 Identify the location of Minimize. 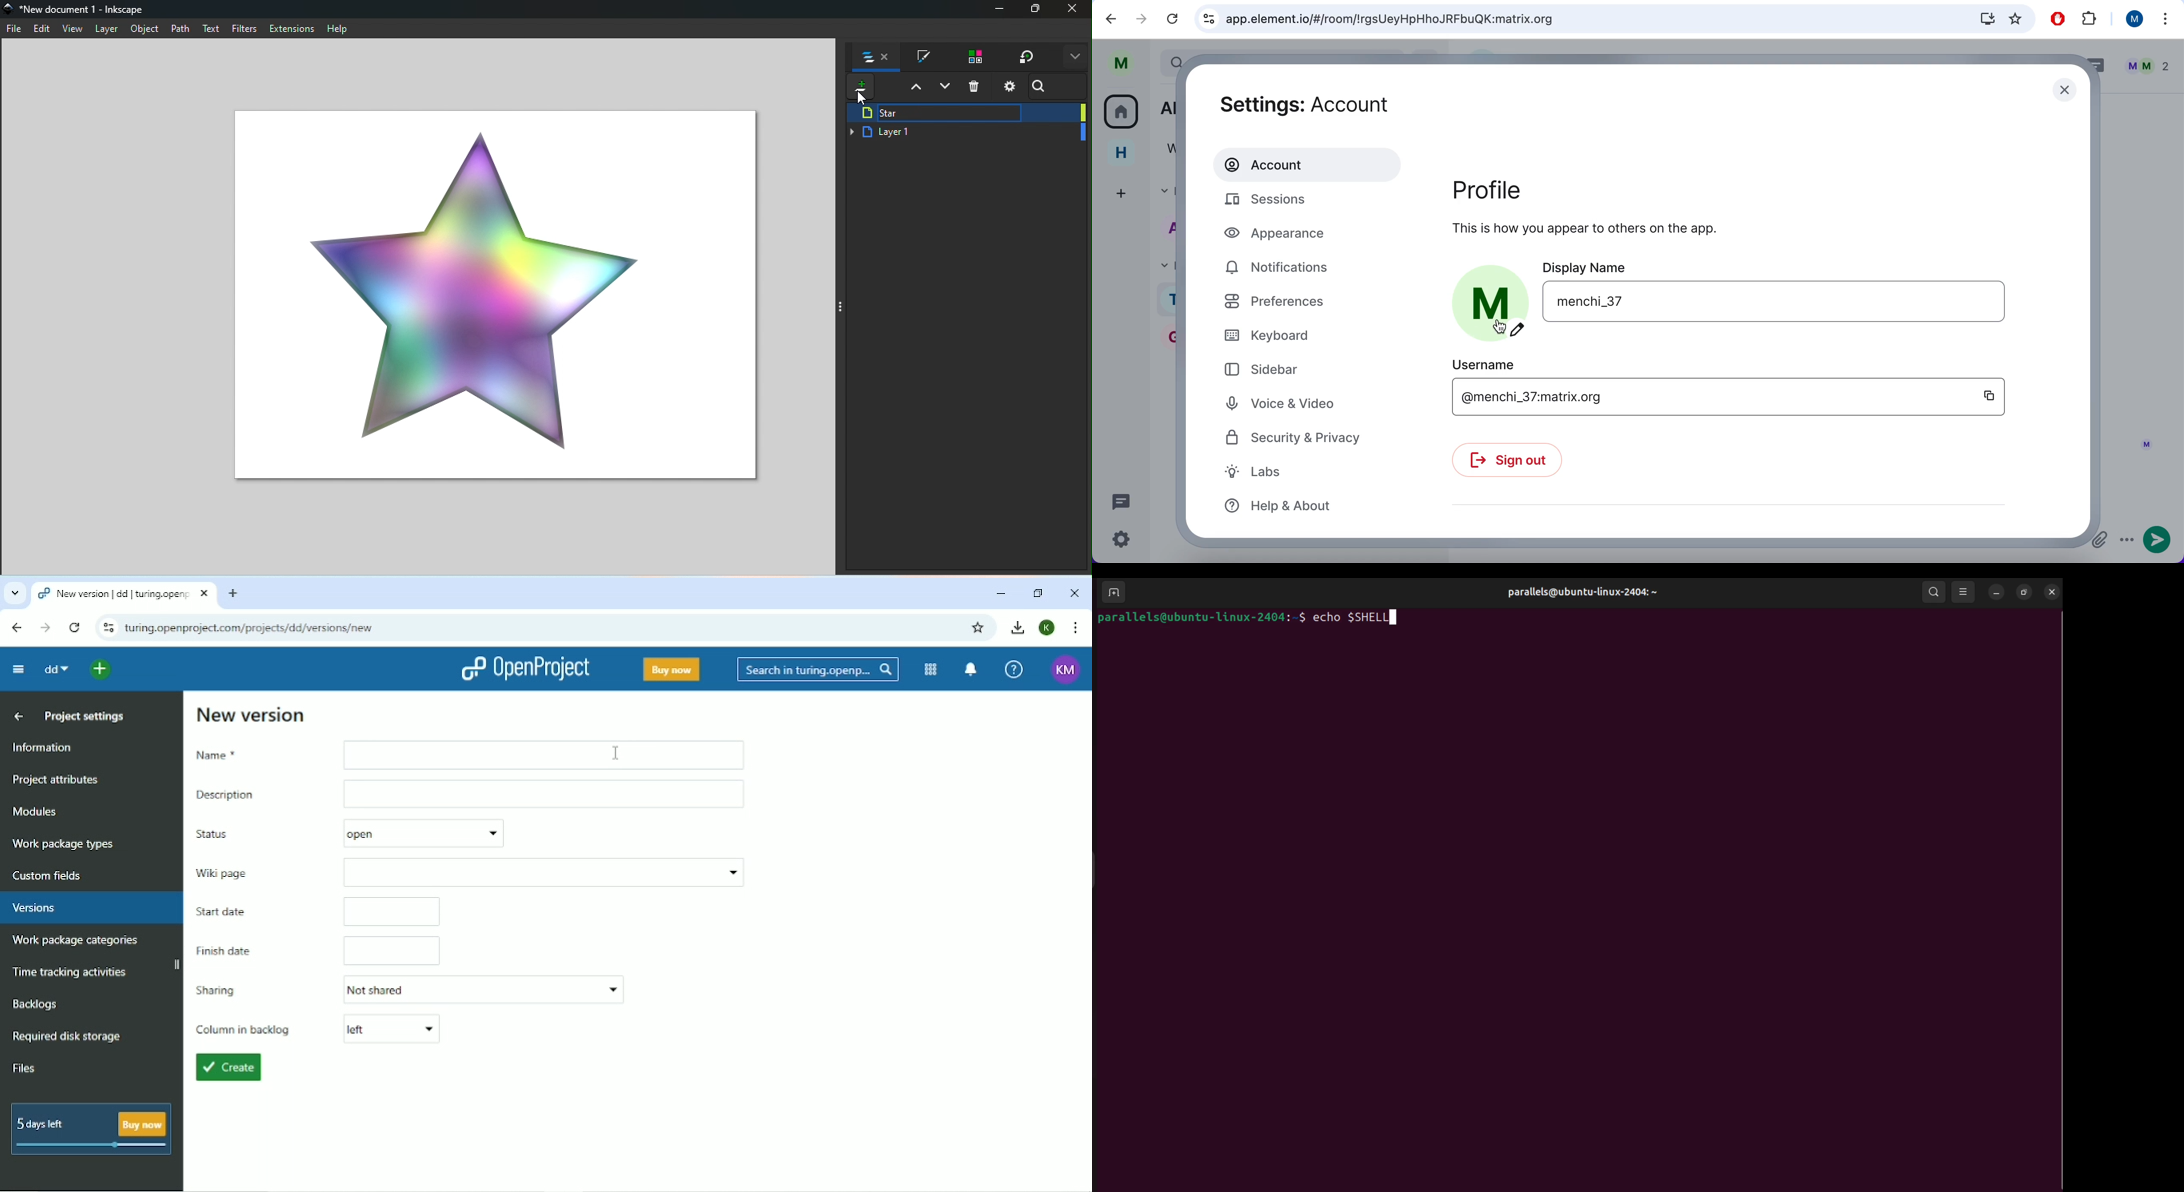
(997, 10).